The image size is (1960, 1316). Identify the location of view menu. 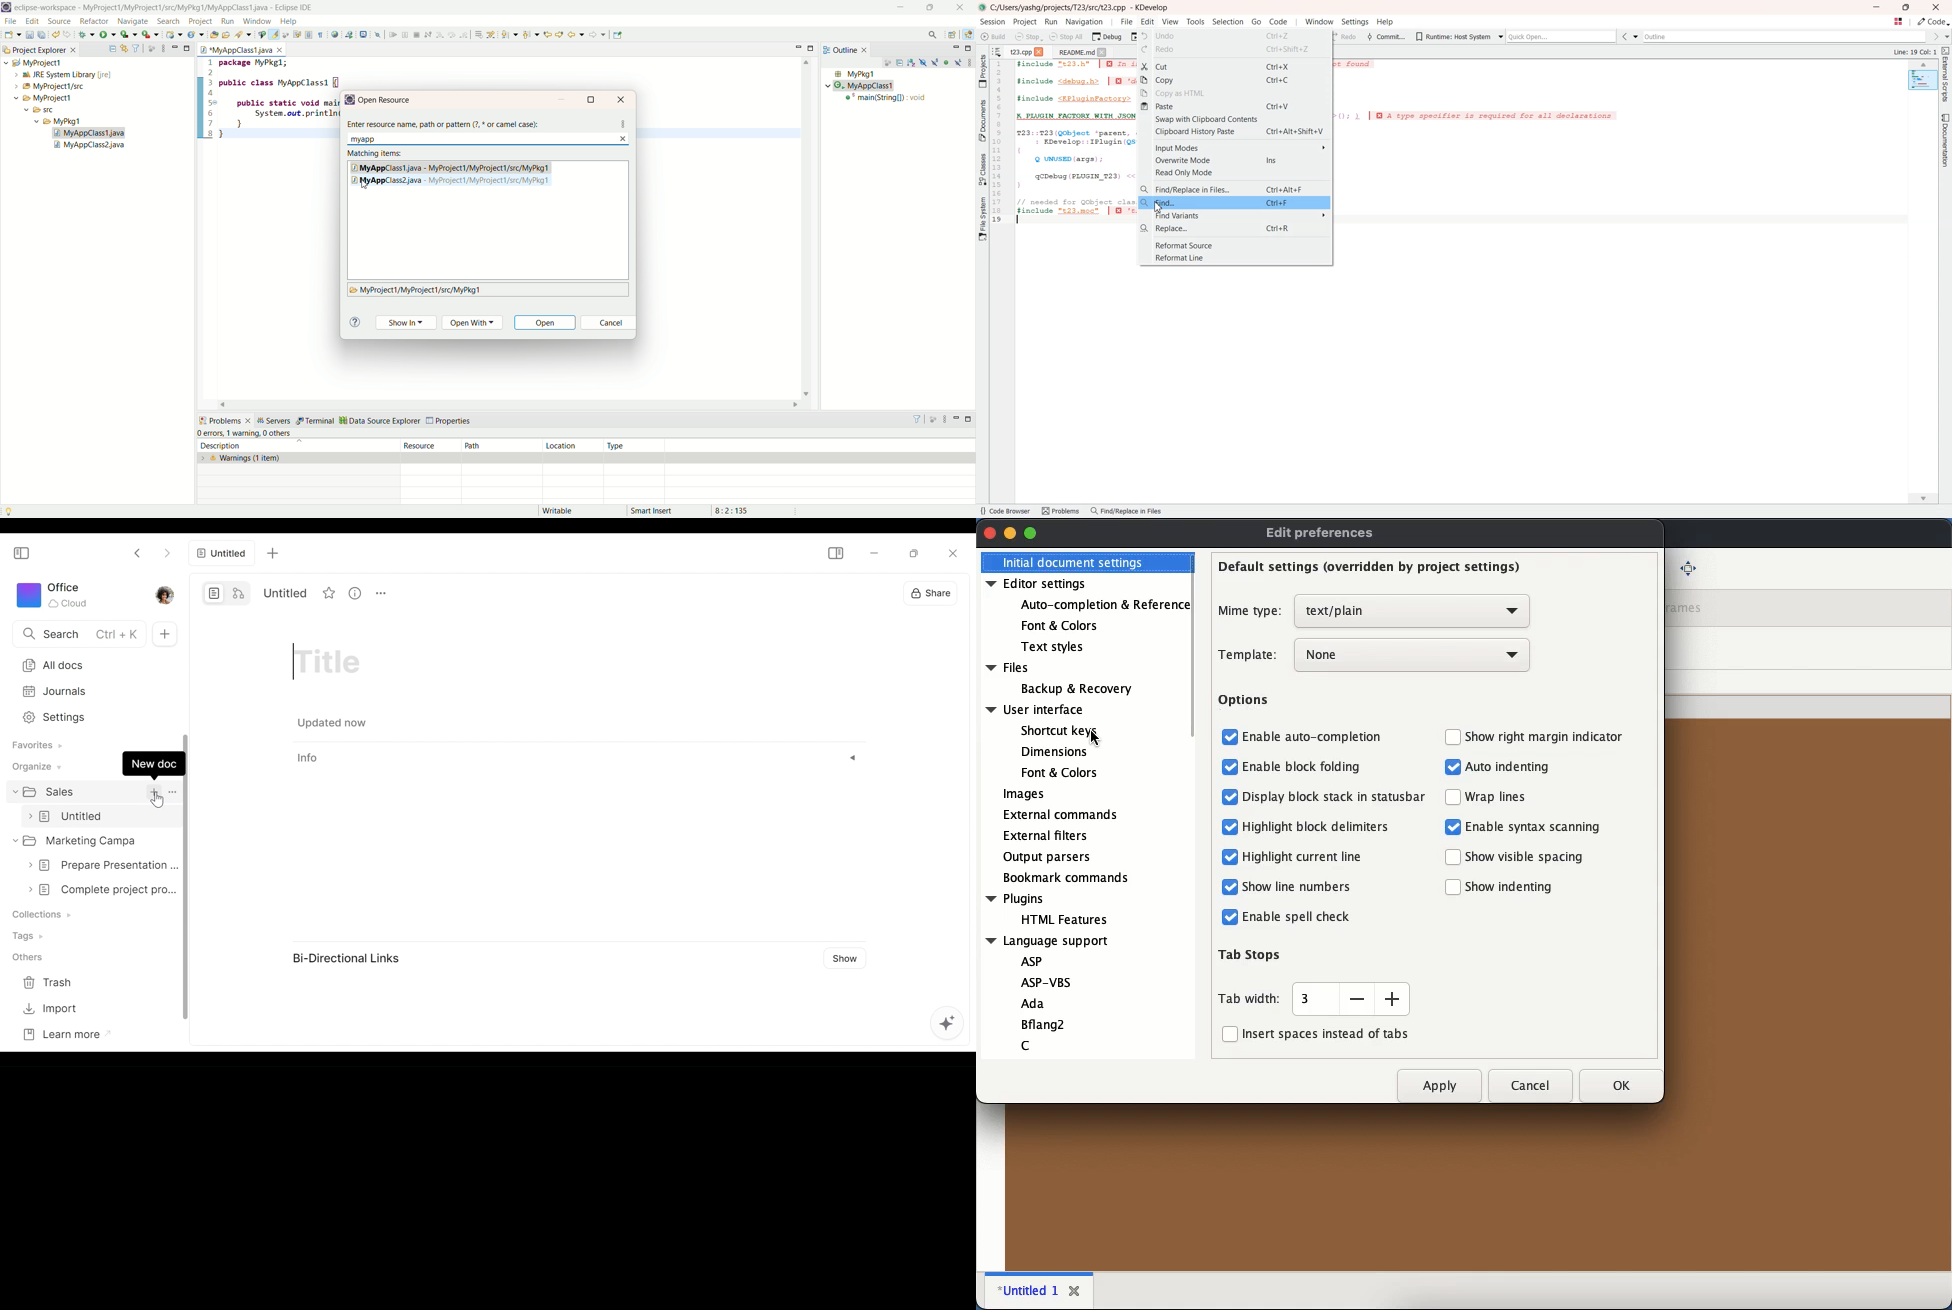
(163, 48).